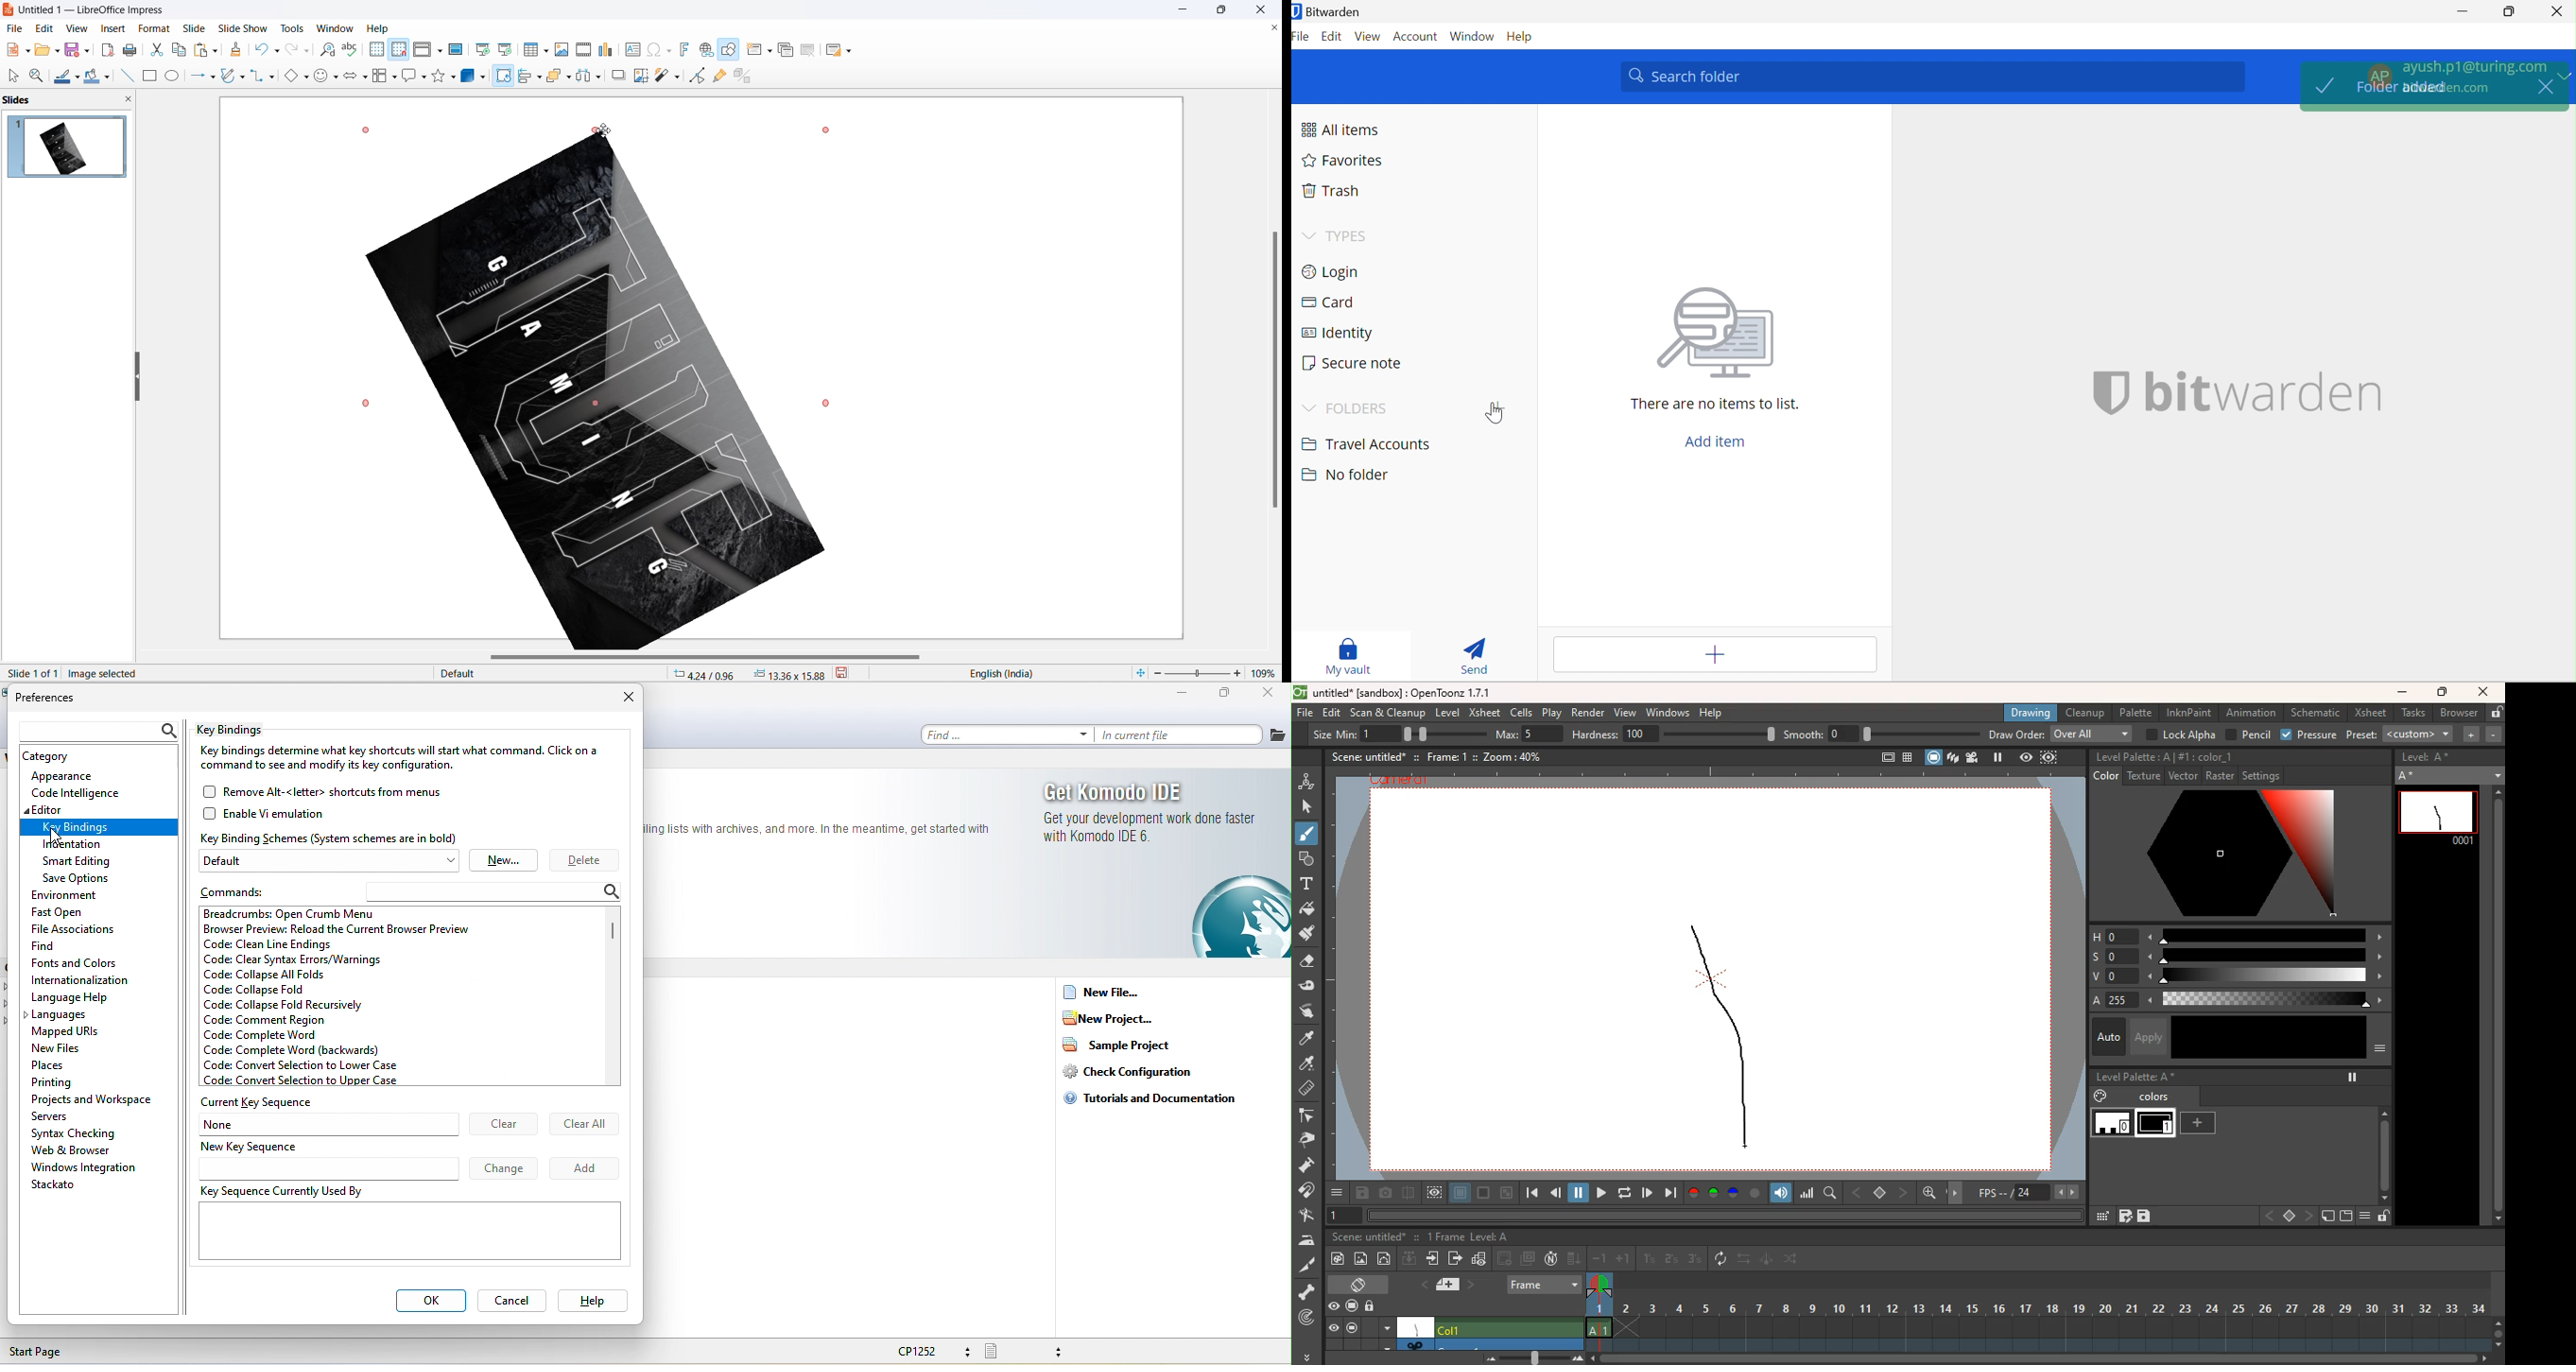  What do you see at coordinates (1506, 1193) in the screenshot?
I see `minimize` at bounding box center [1506, 1193].